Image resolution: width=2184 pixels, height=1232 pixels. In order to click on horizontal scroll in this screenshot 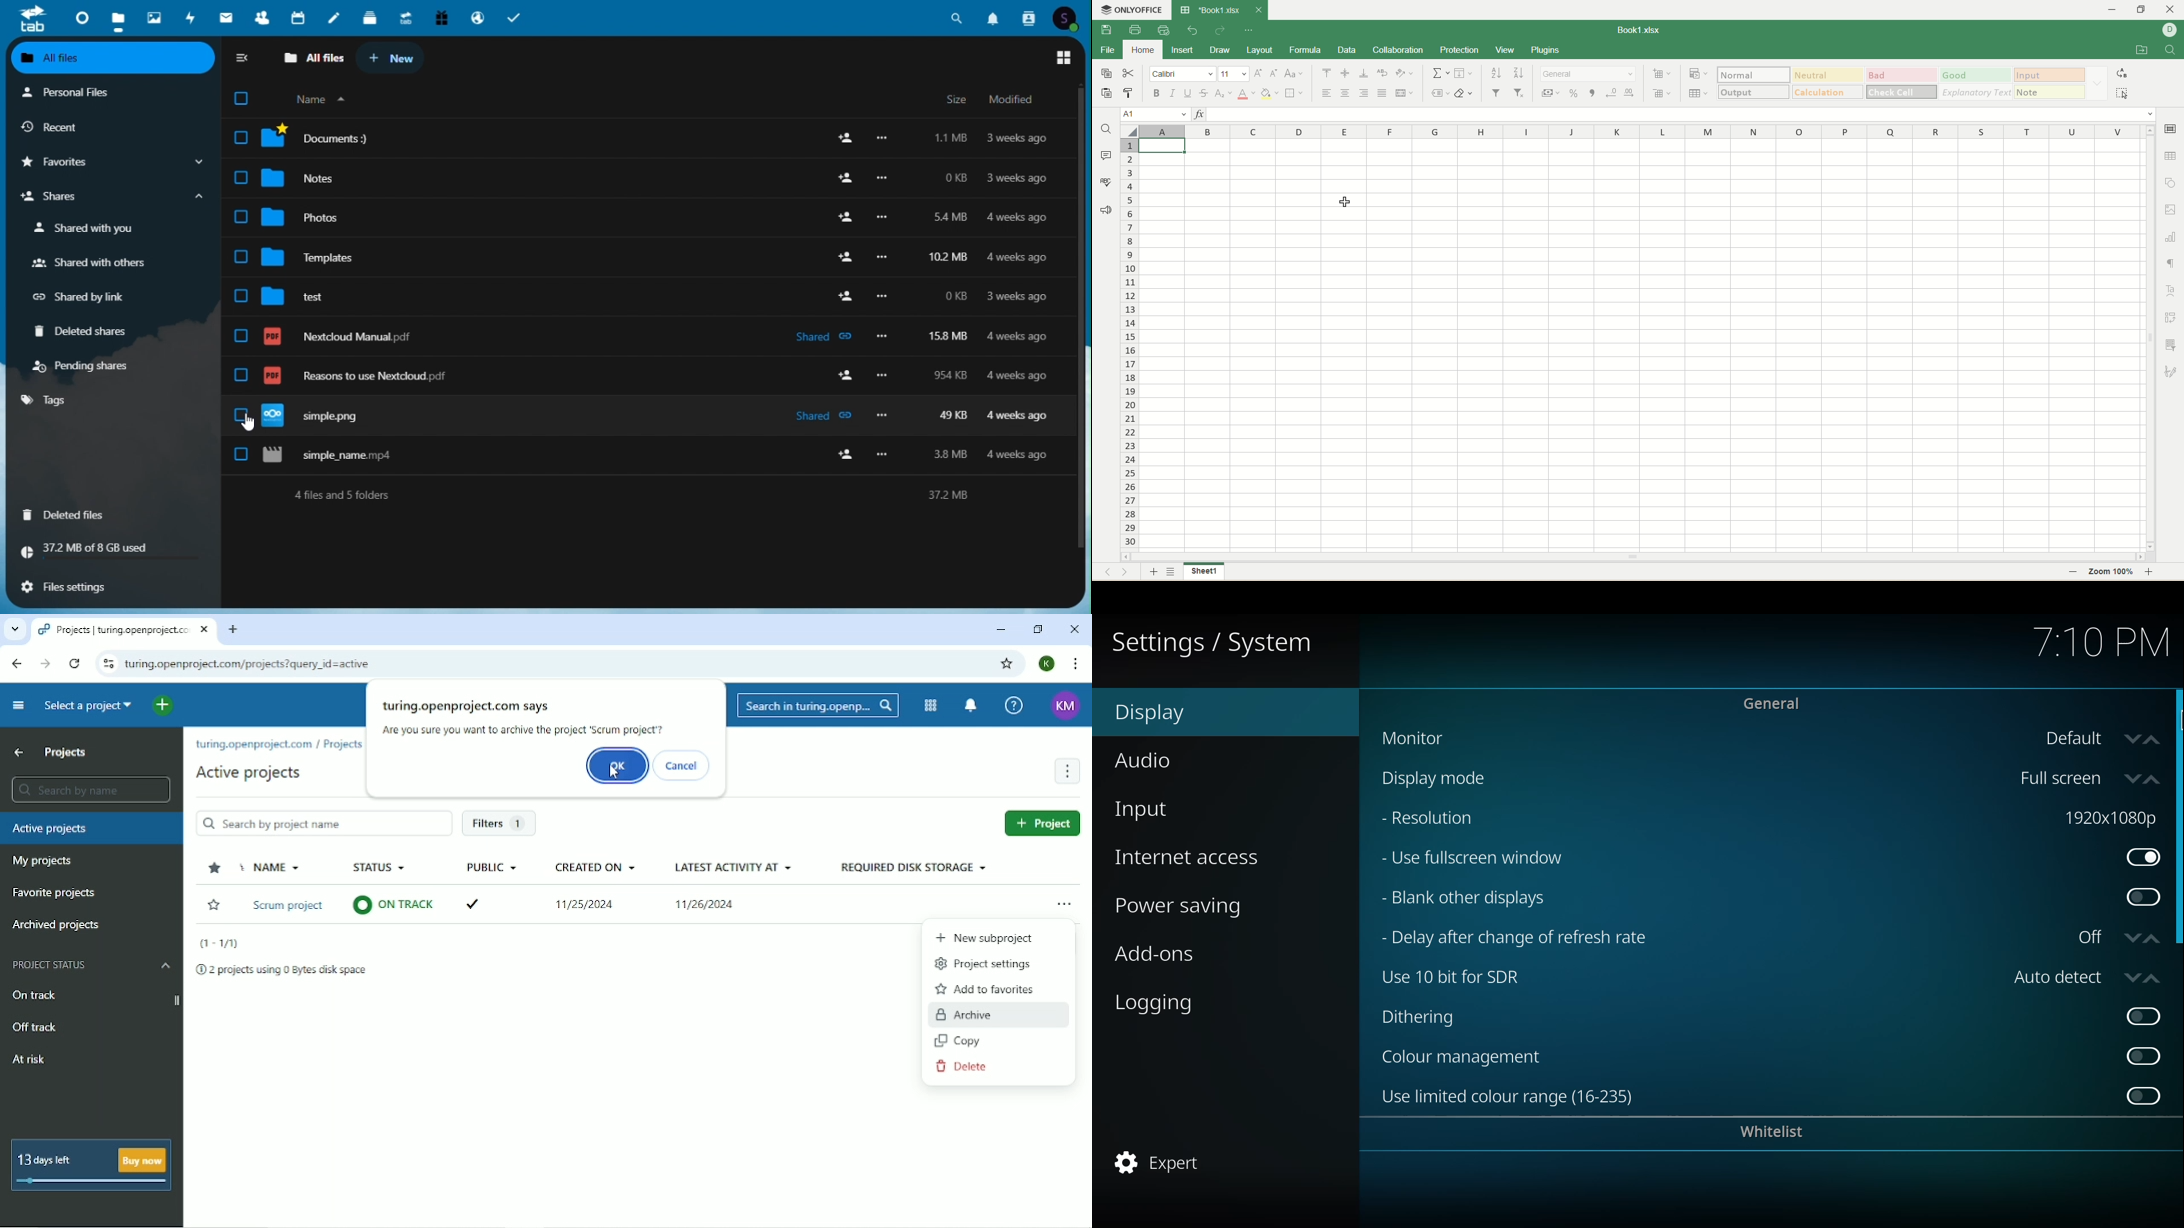, I will do `click(1632, 557)`.